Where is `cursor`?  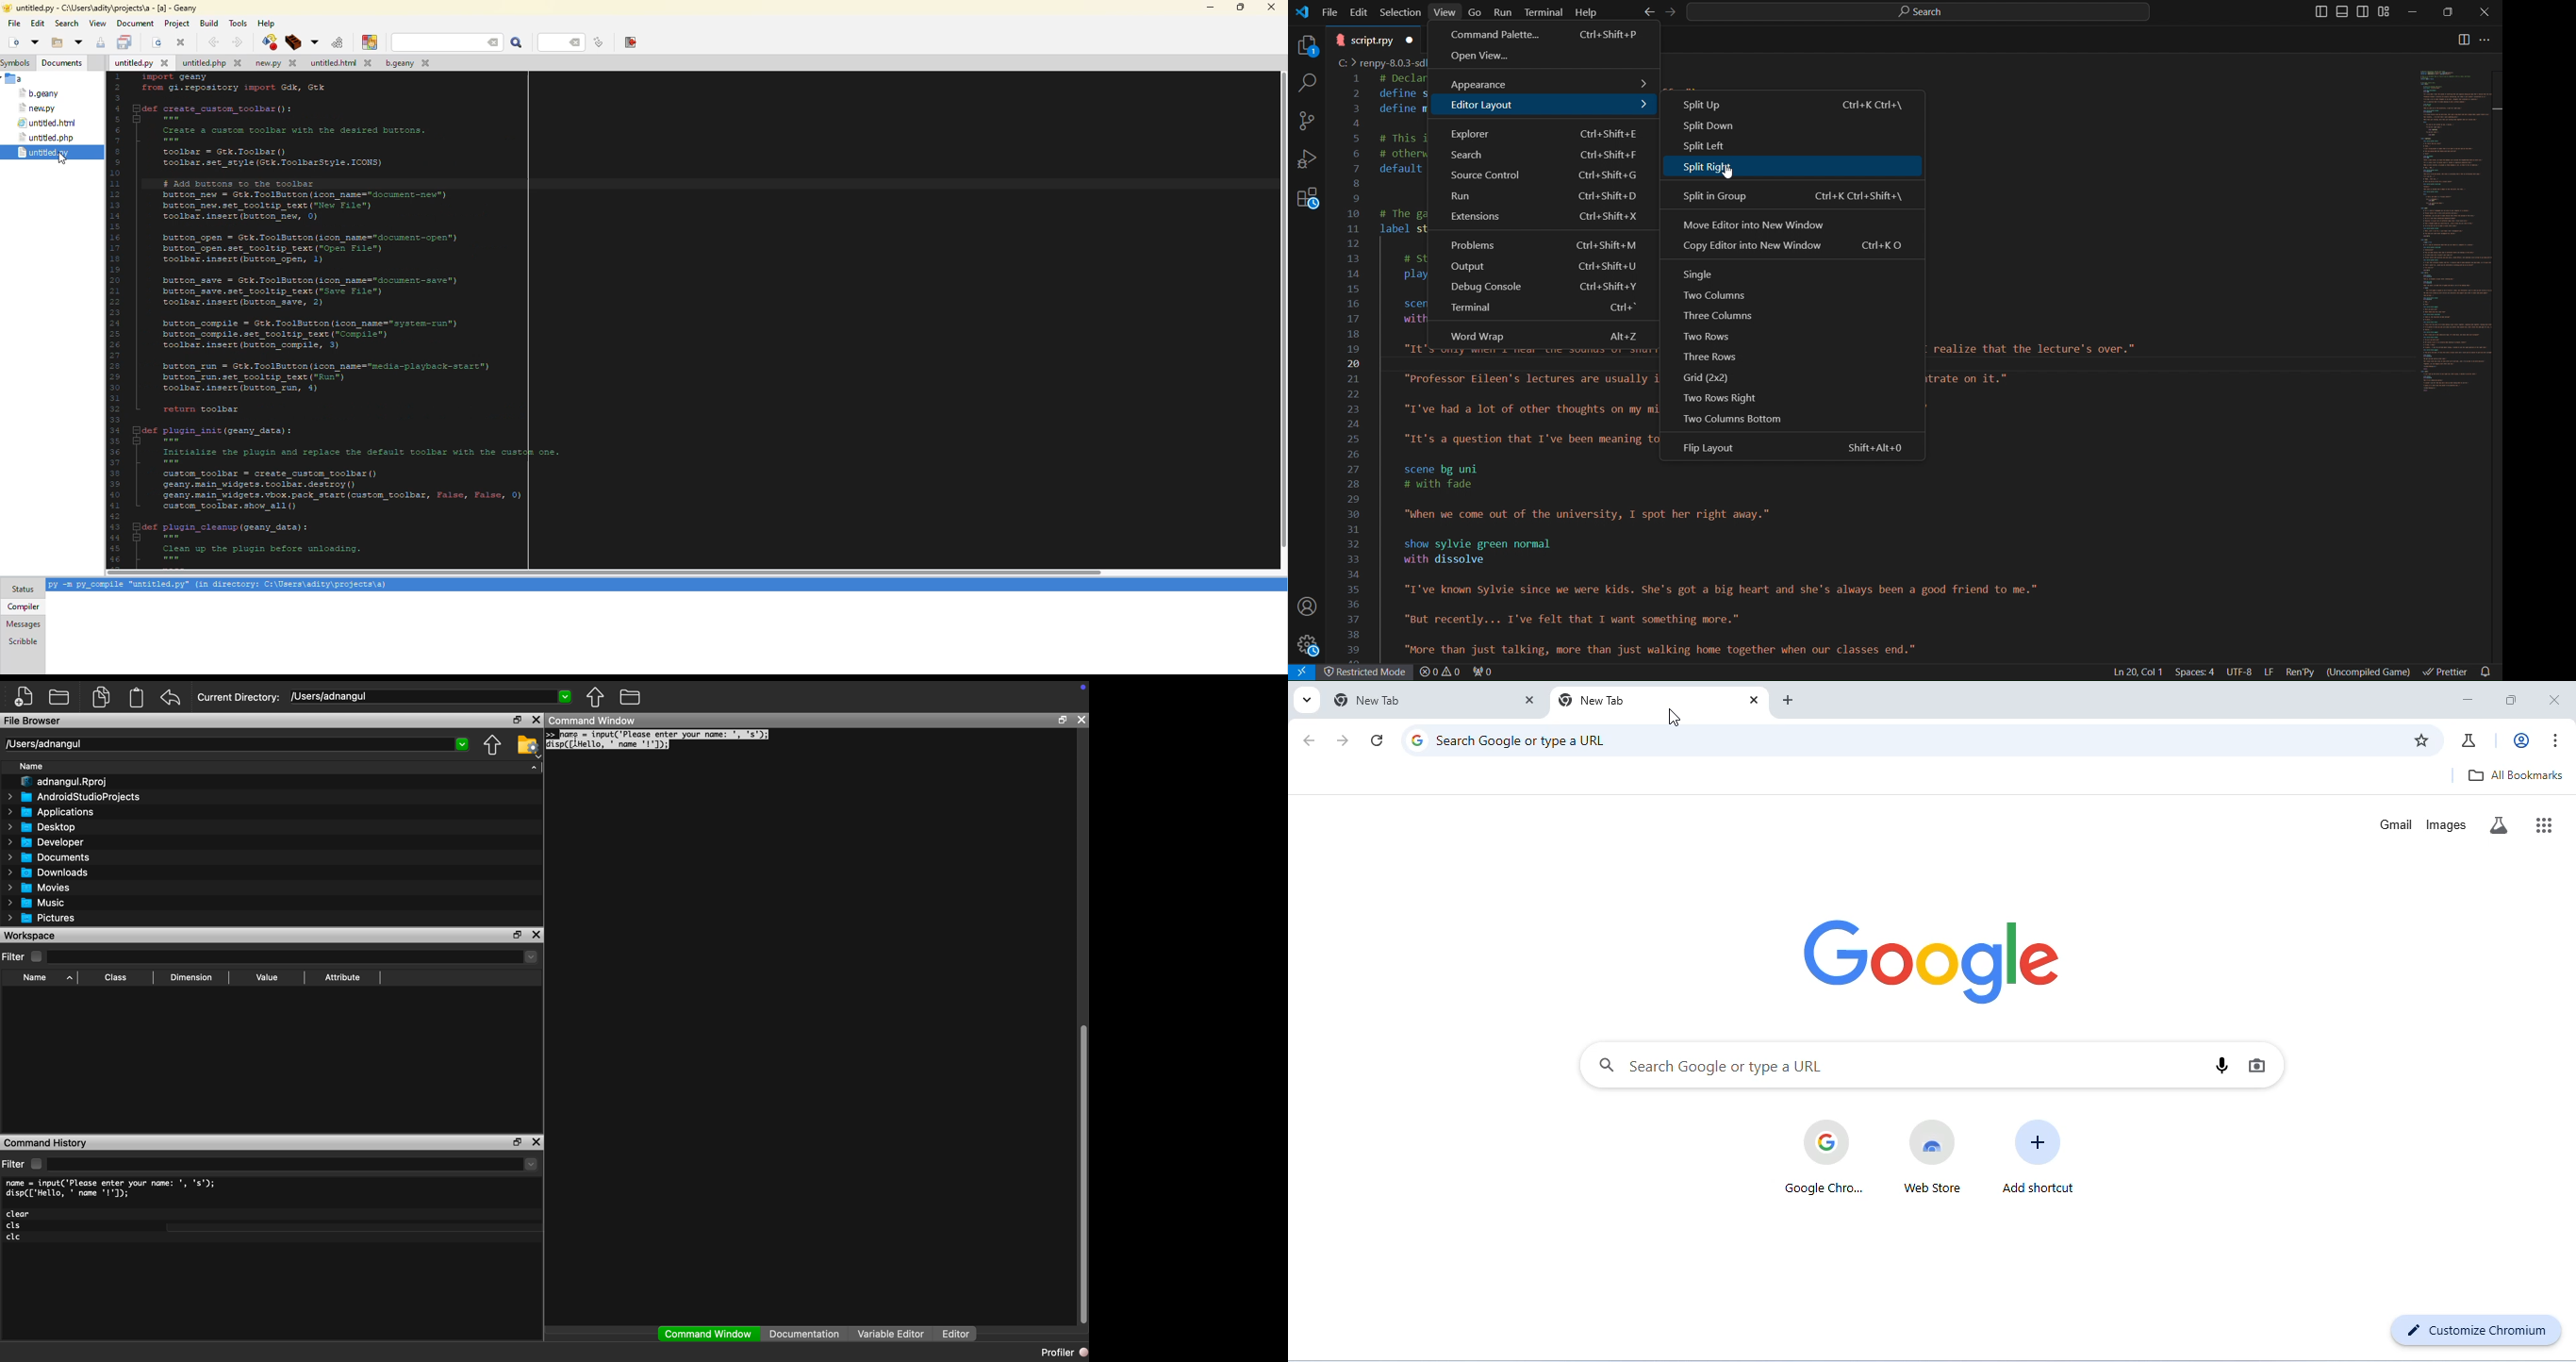
cursor is located at coordinates (1678, 717).